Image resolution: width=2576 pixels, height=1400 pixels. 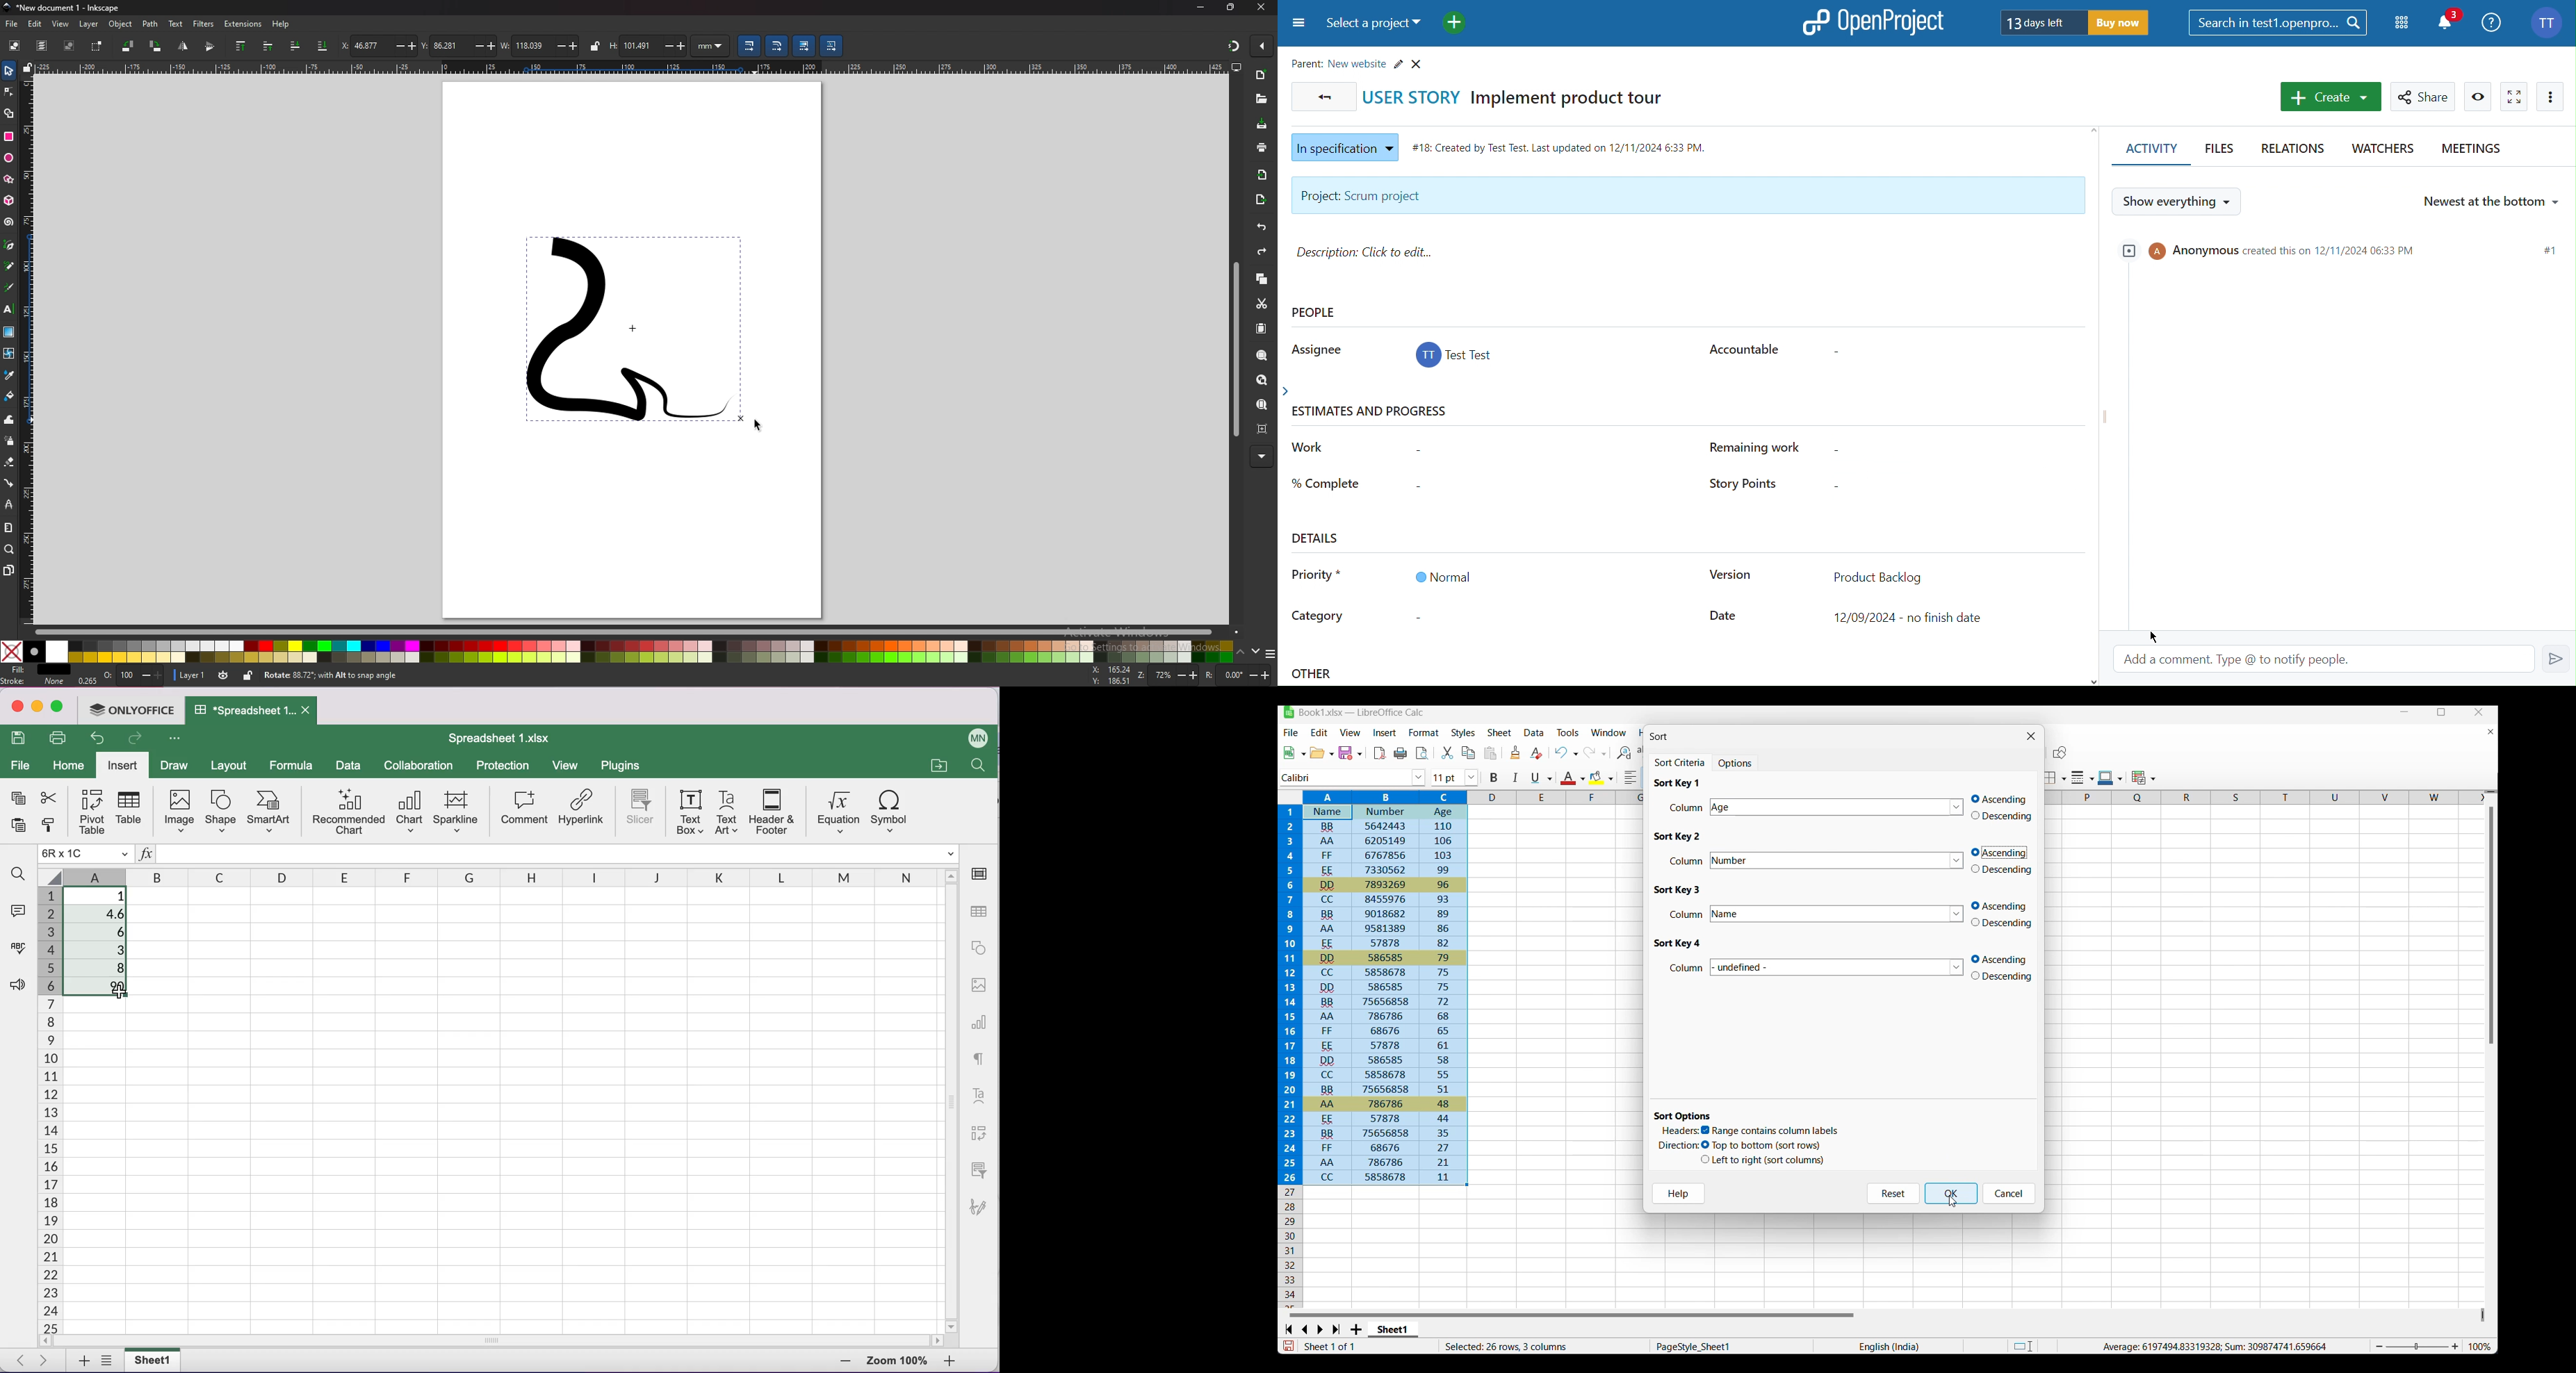 What do you see at coordinates (101, 967) in the screenshot?
I see `8` at bounding box center [101, 967].